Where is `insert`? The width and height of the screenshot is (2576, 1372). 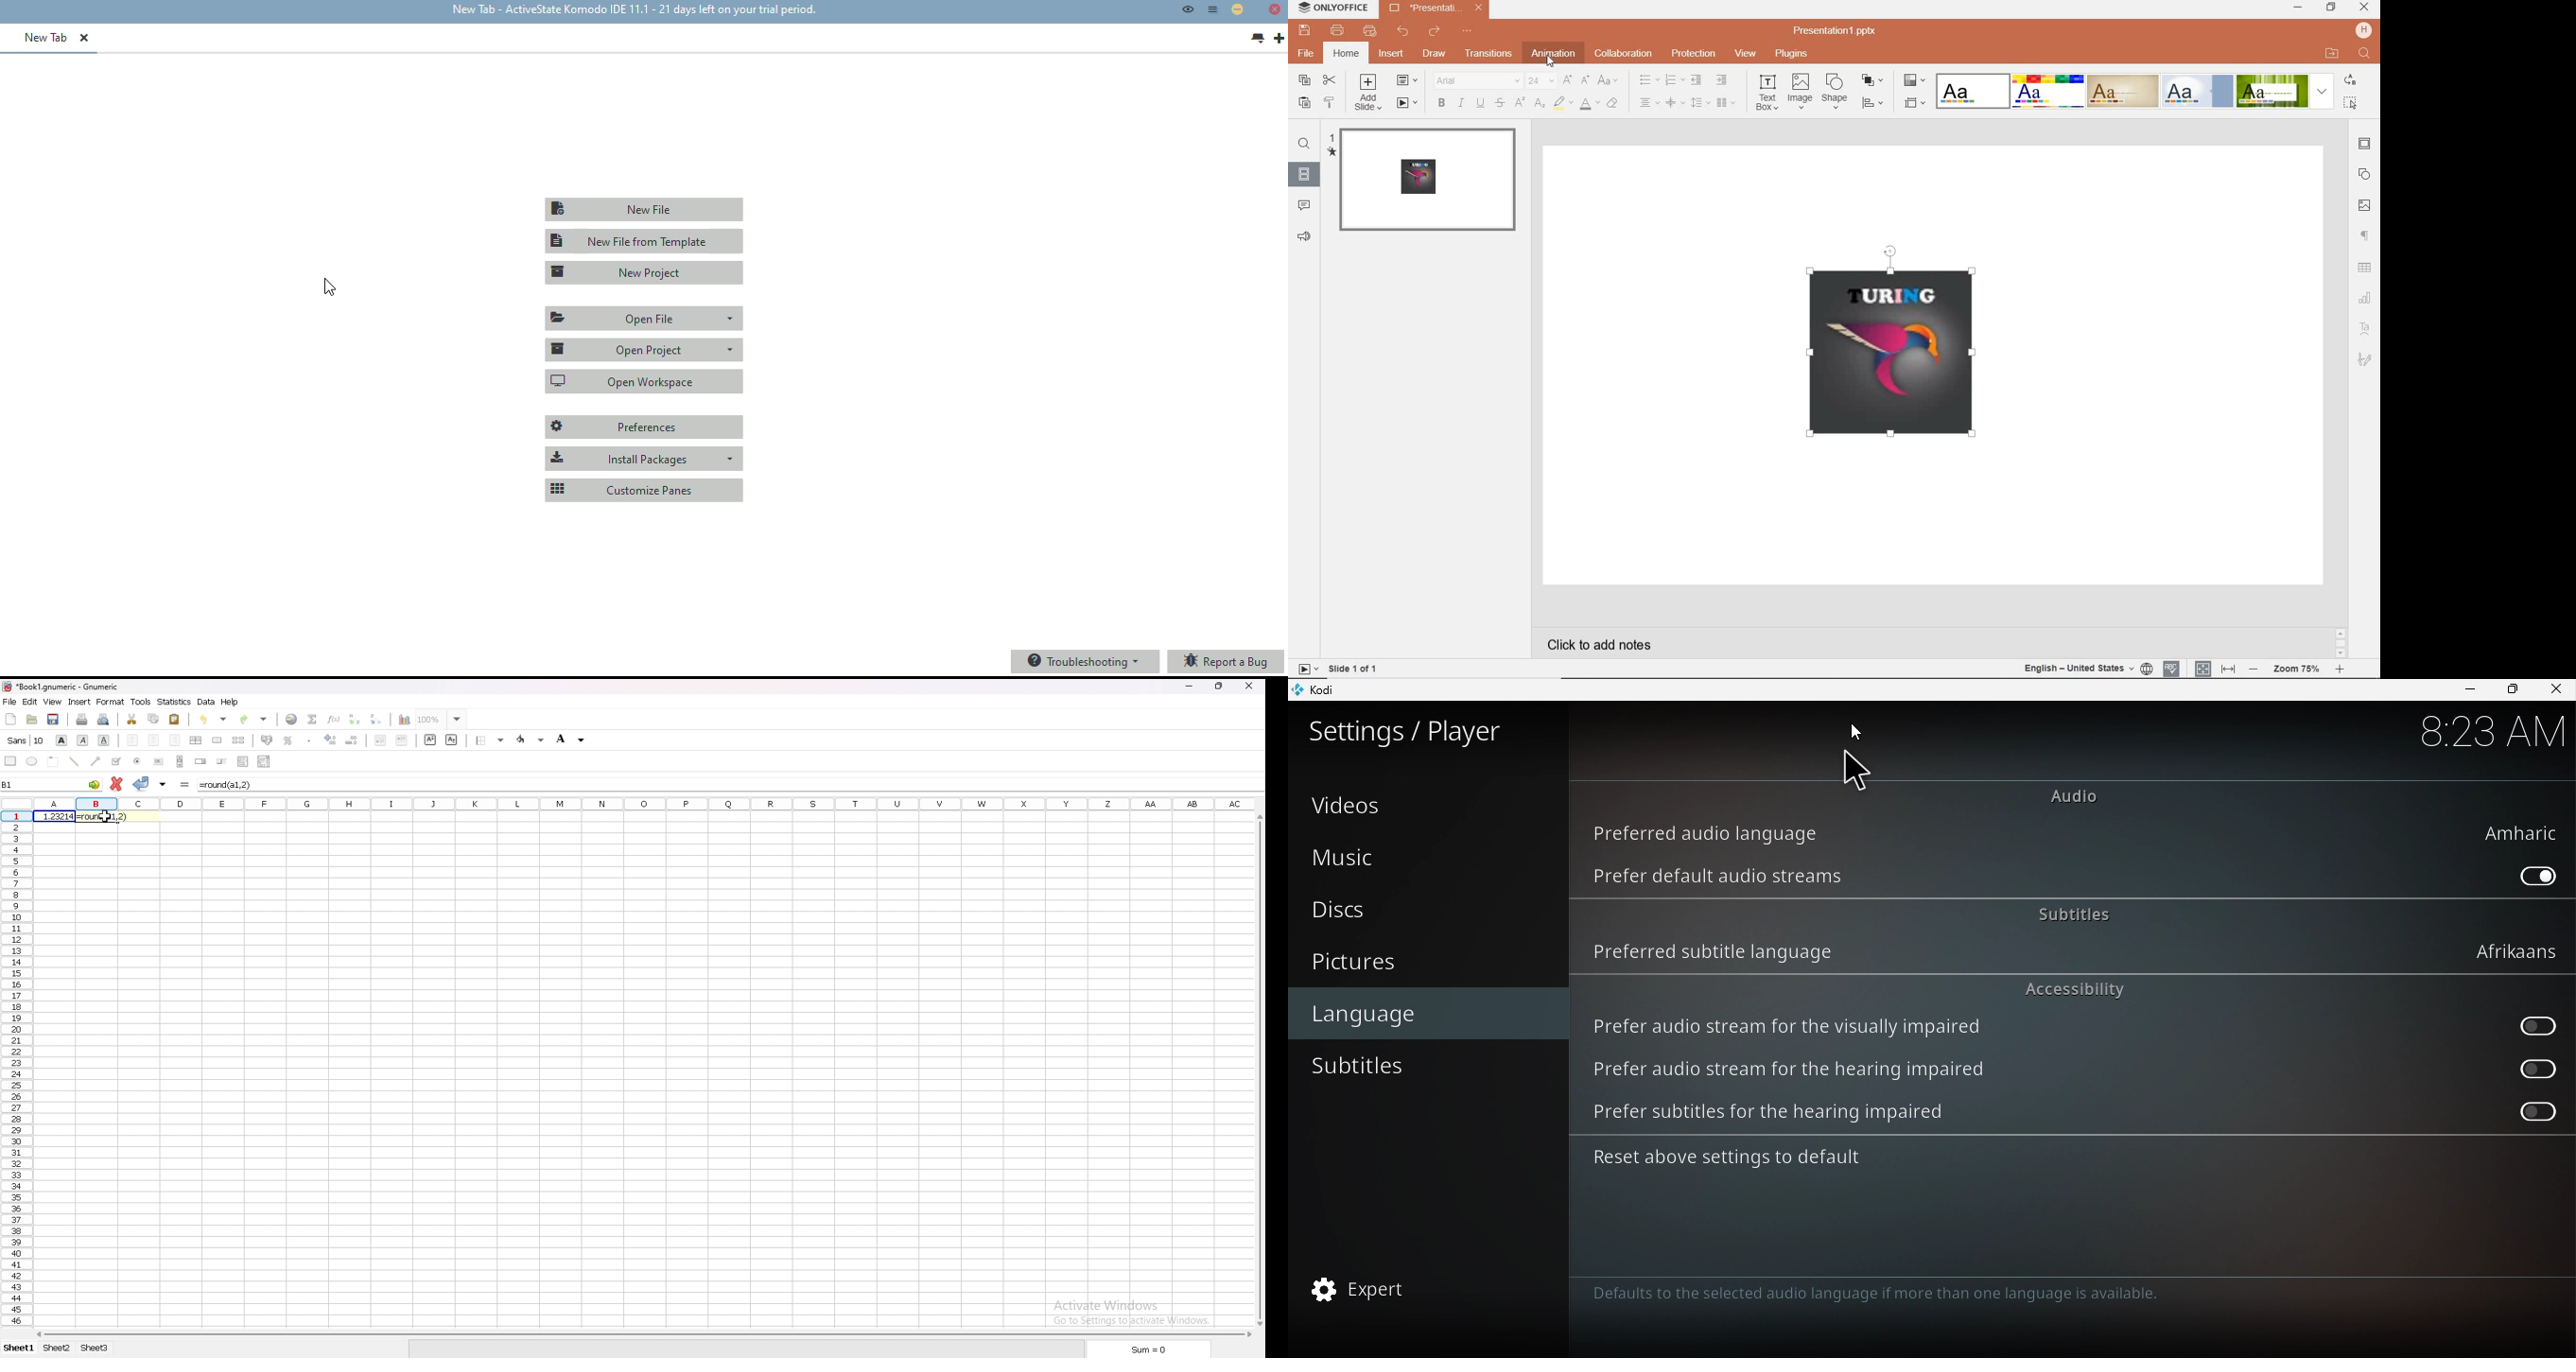
insert is located at coordinates (1391, 53).